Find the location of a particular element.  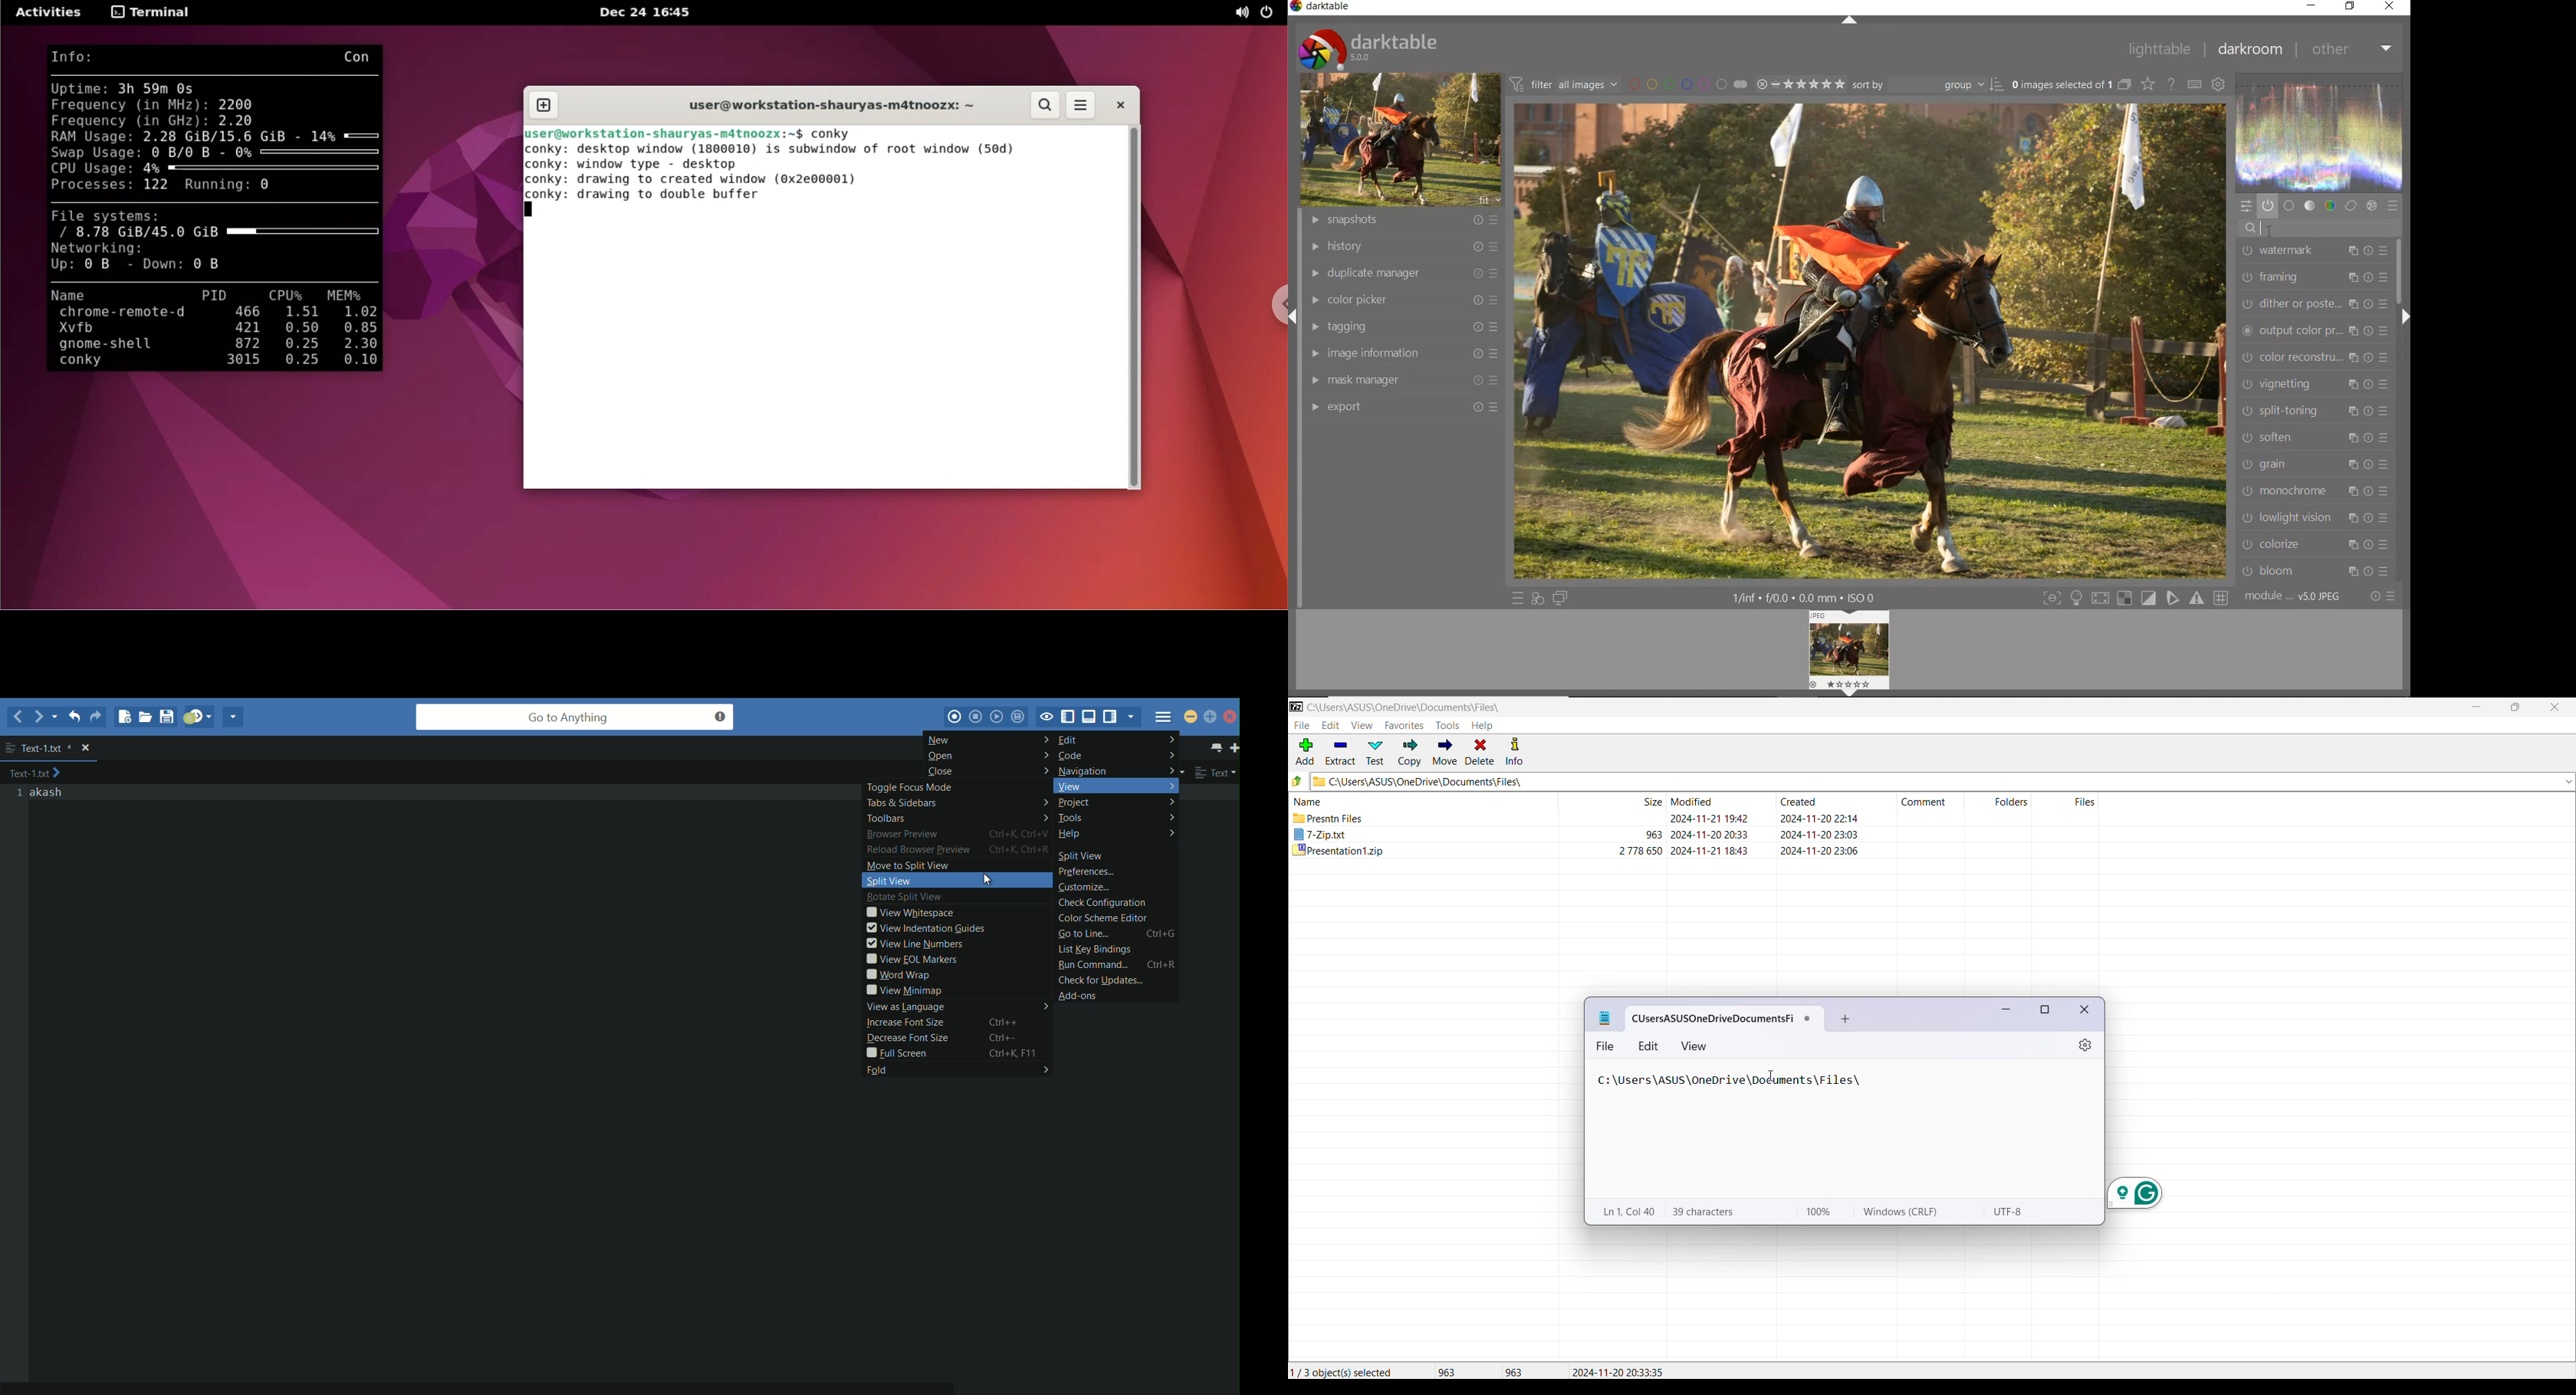

darktable is located at coordinates (1367, 46).